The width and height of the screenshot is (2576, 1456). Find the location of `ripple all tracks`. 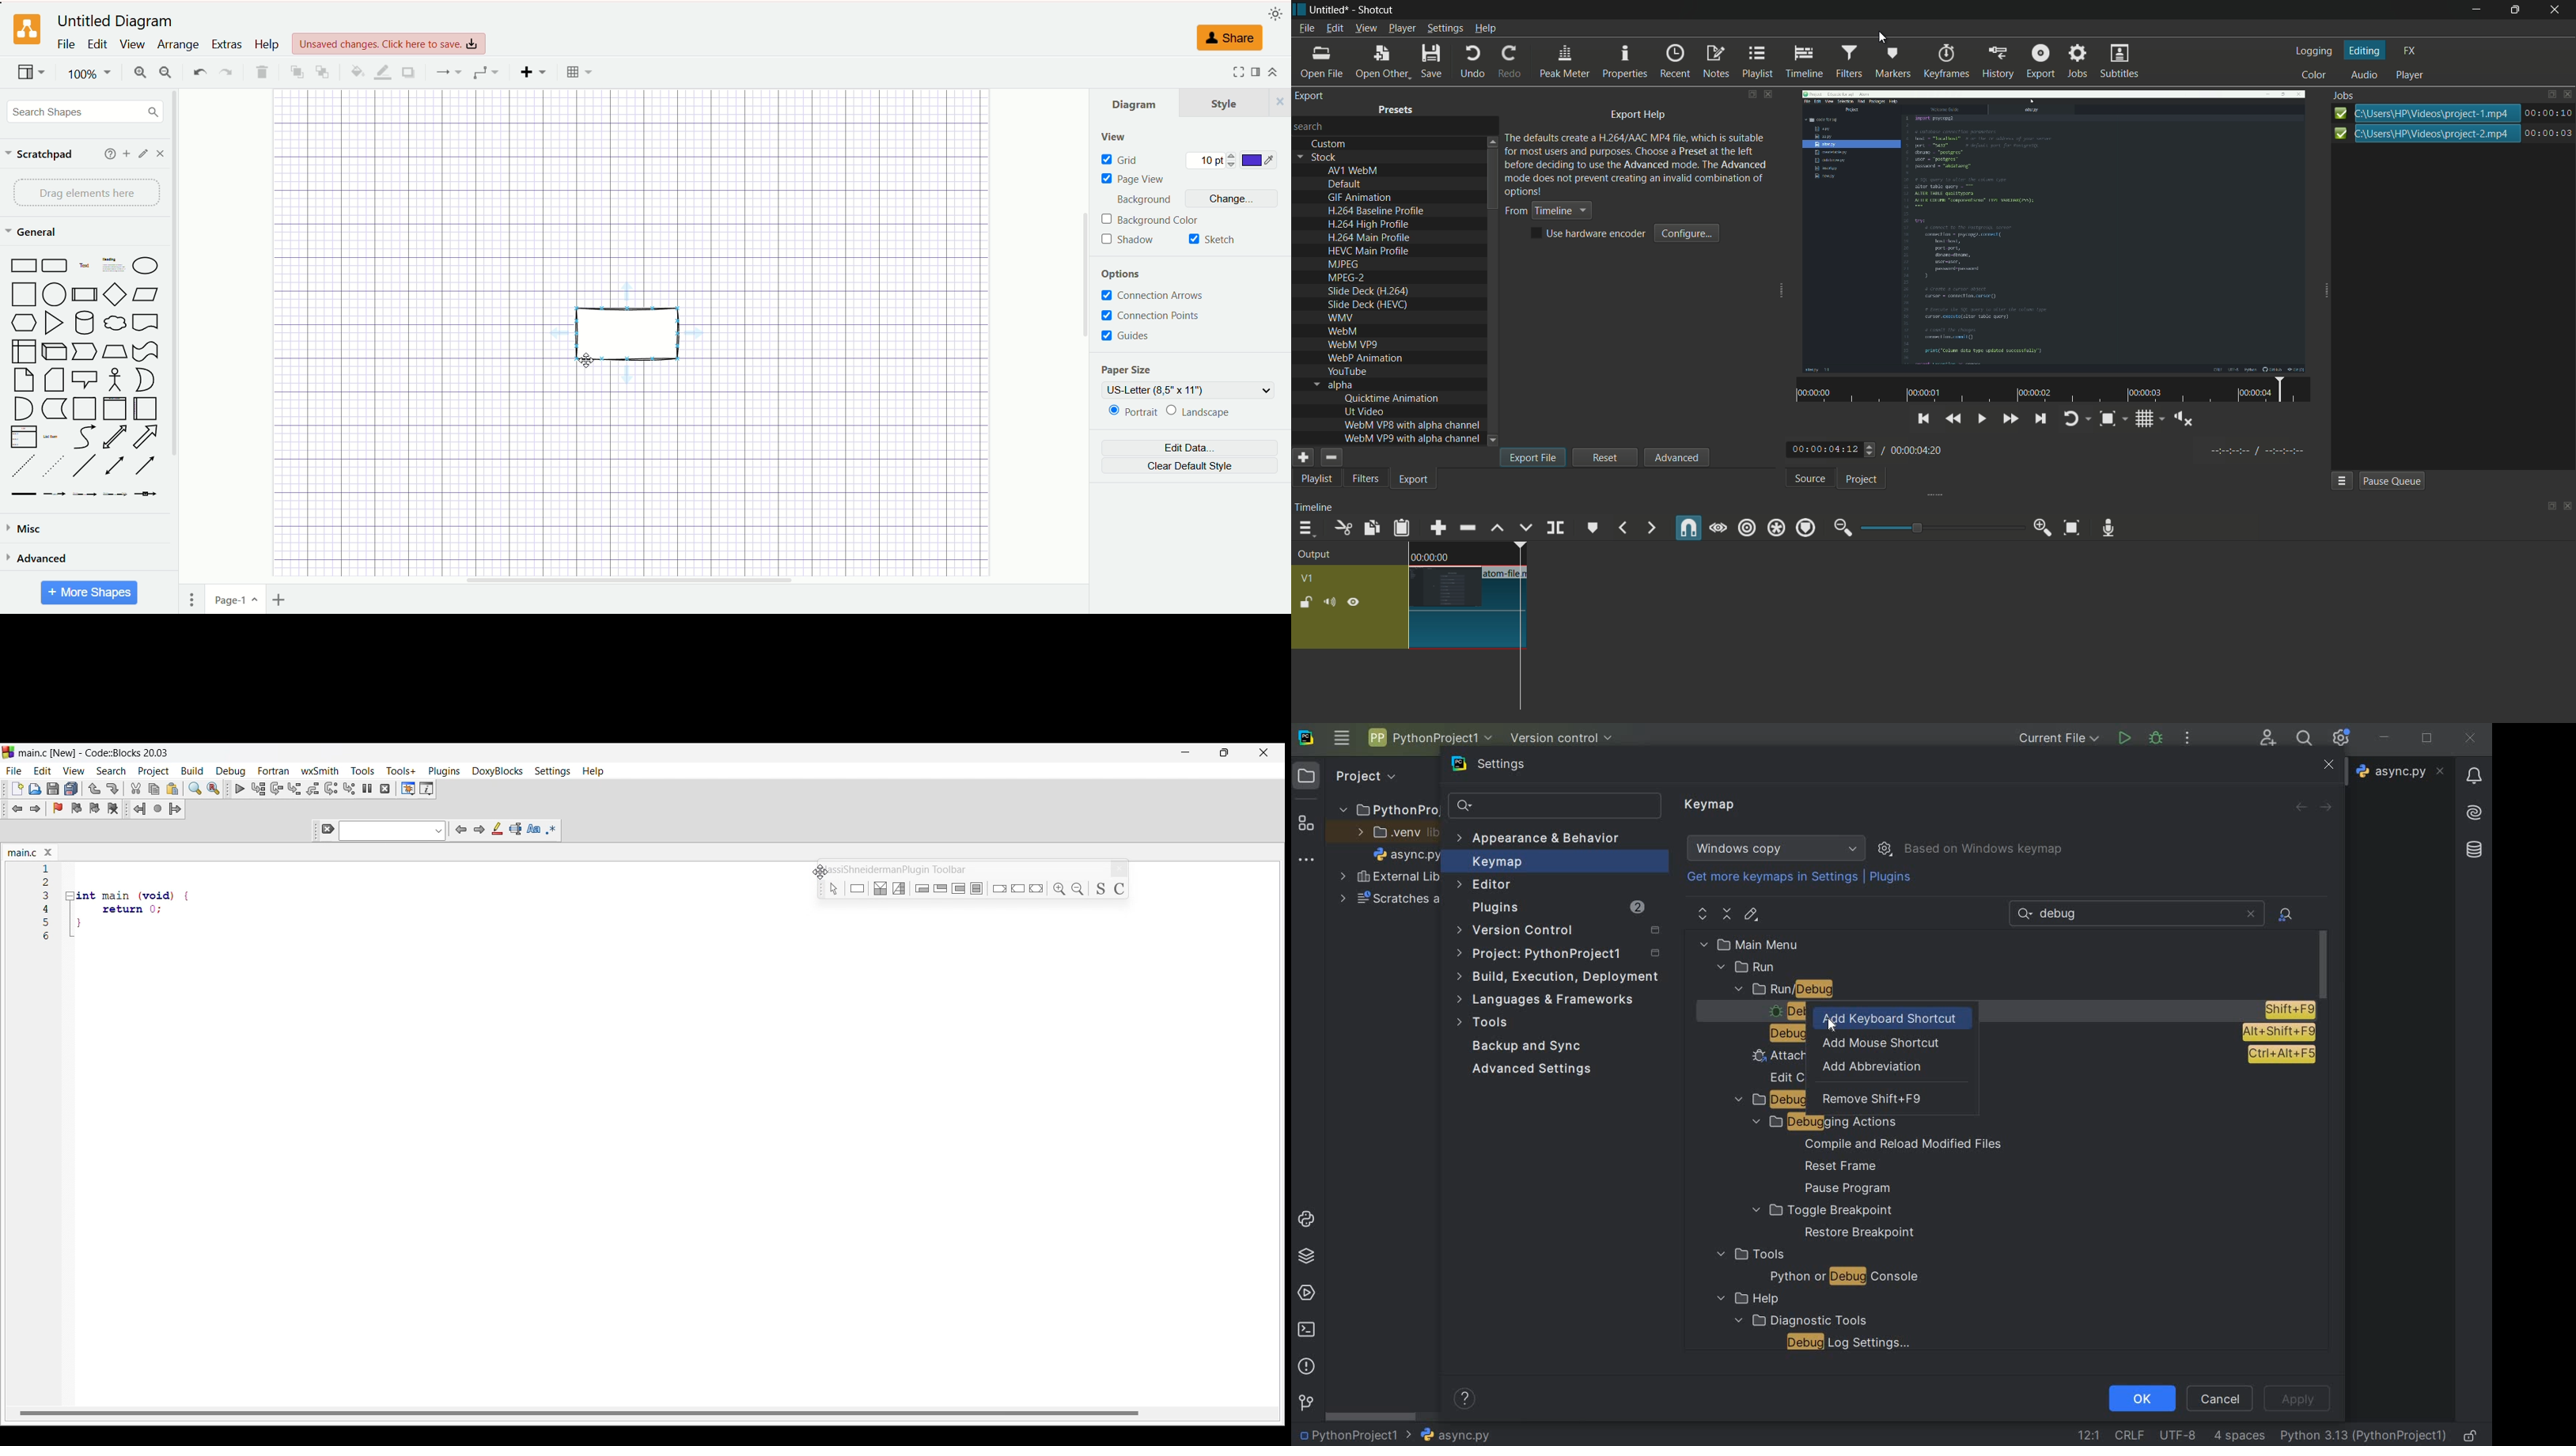

ripple all tracks is located at coordinates (1776, 528).